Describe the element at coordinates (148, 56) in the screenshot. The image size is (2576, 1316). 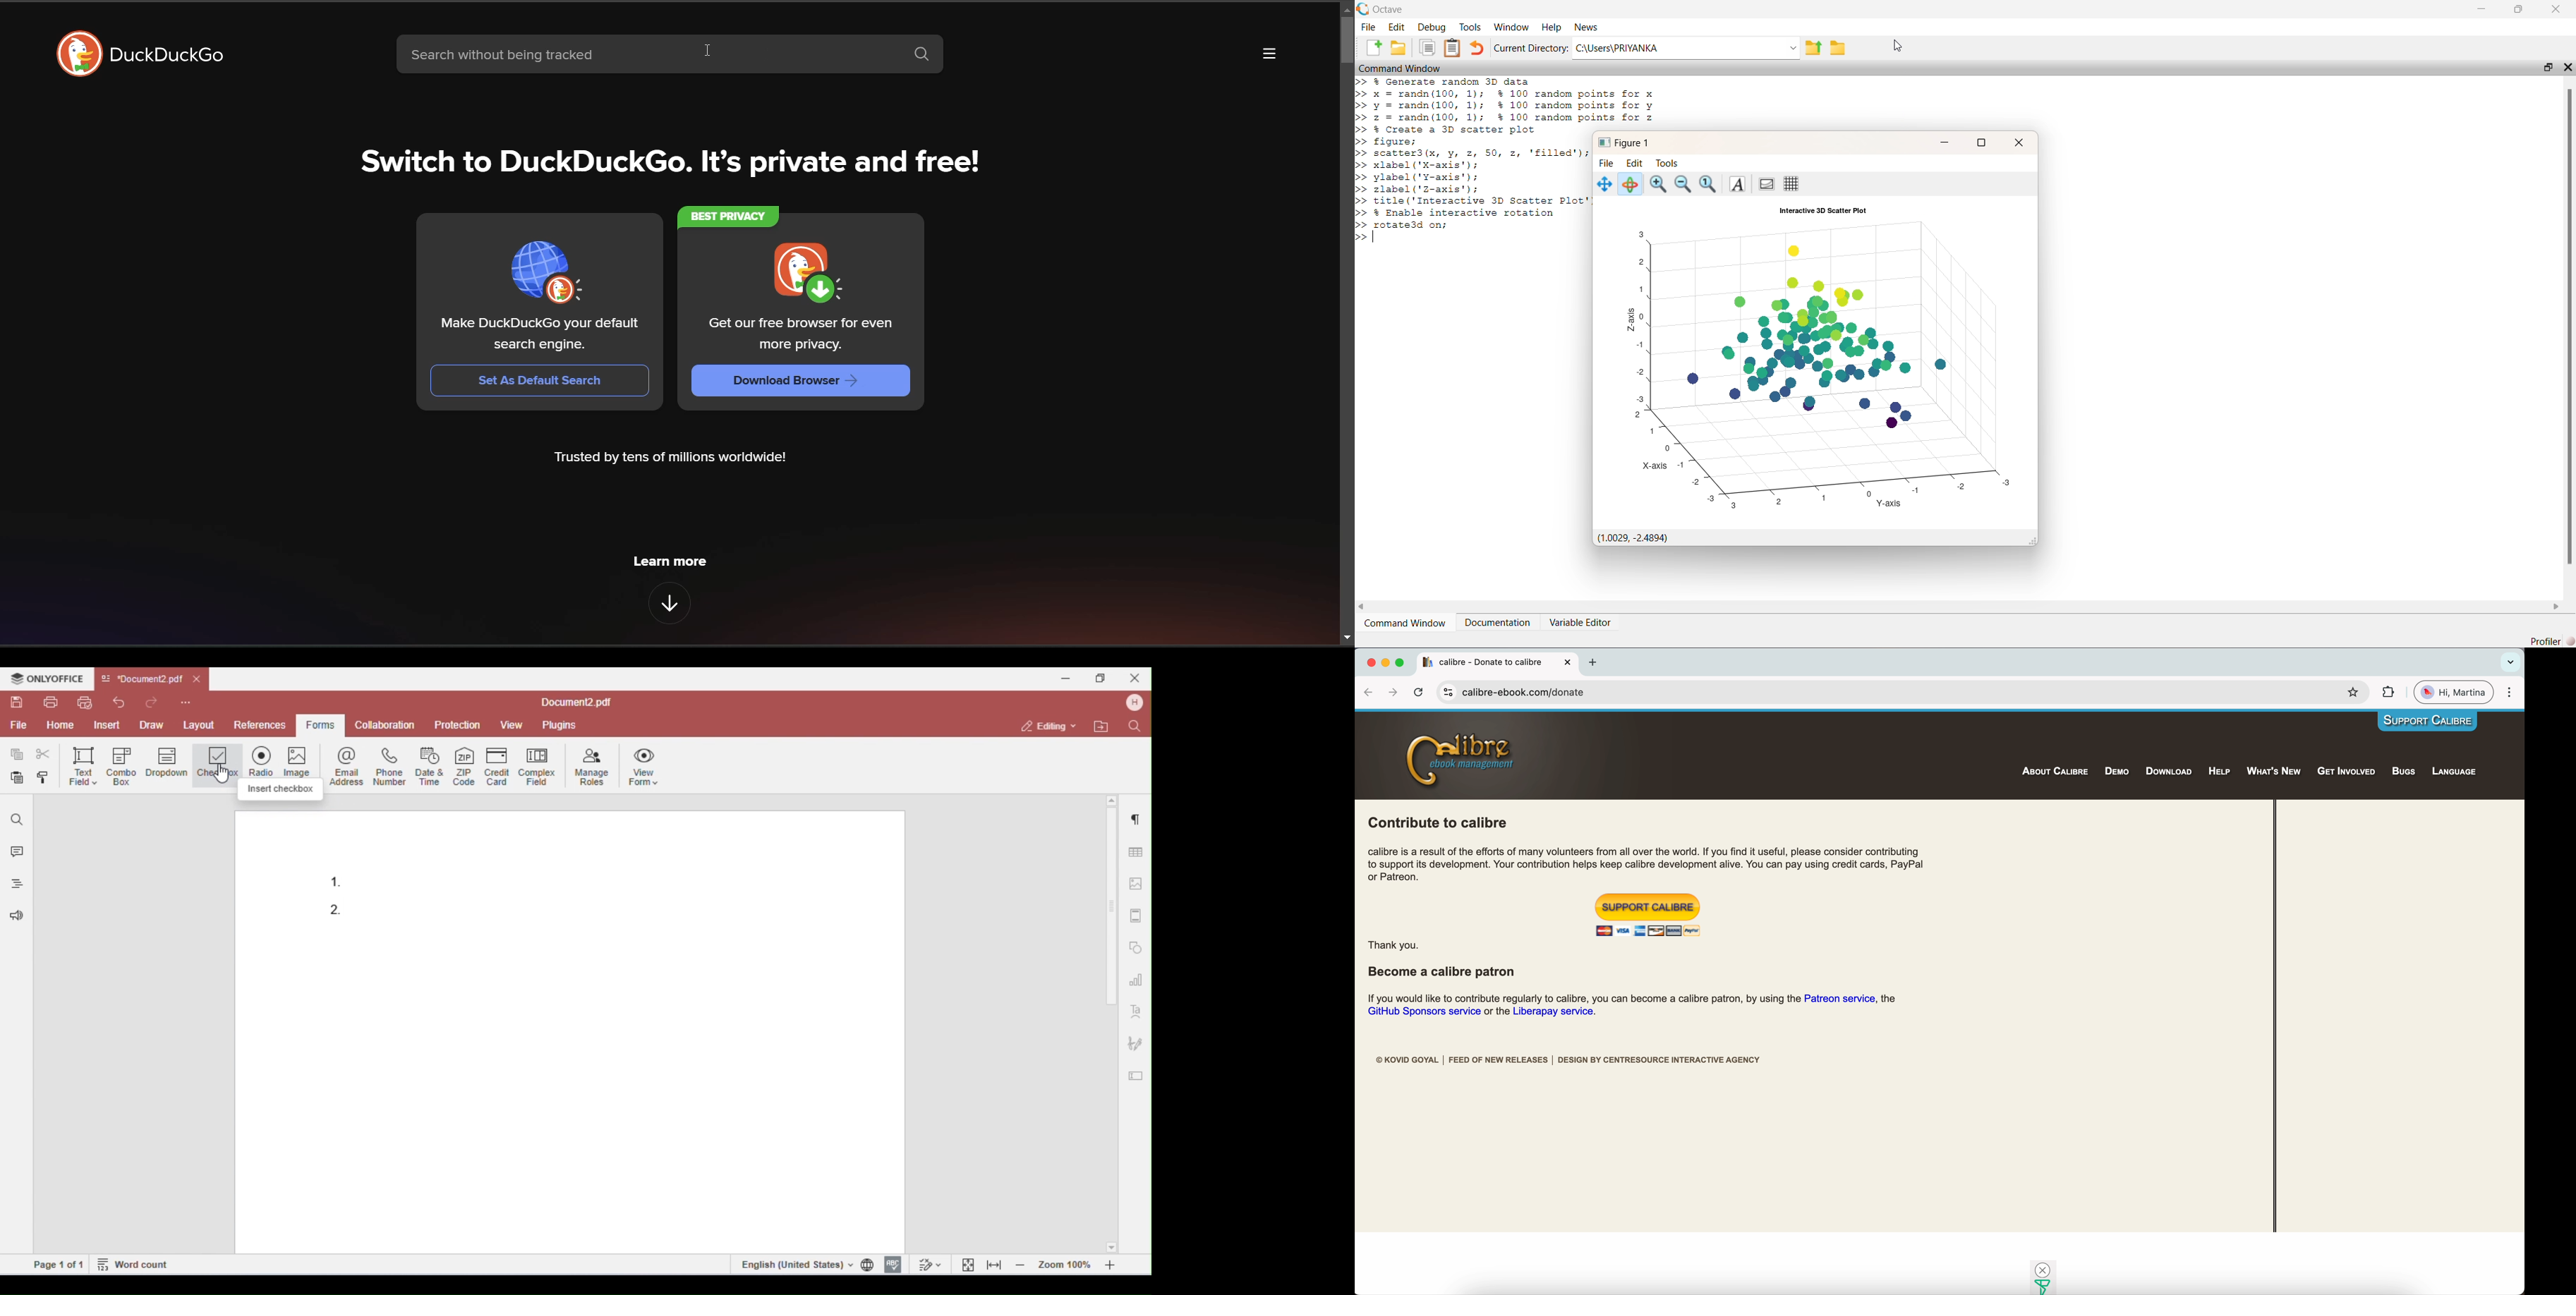
I see `logo and title` at that location.